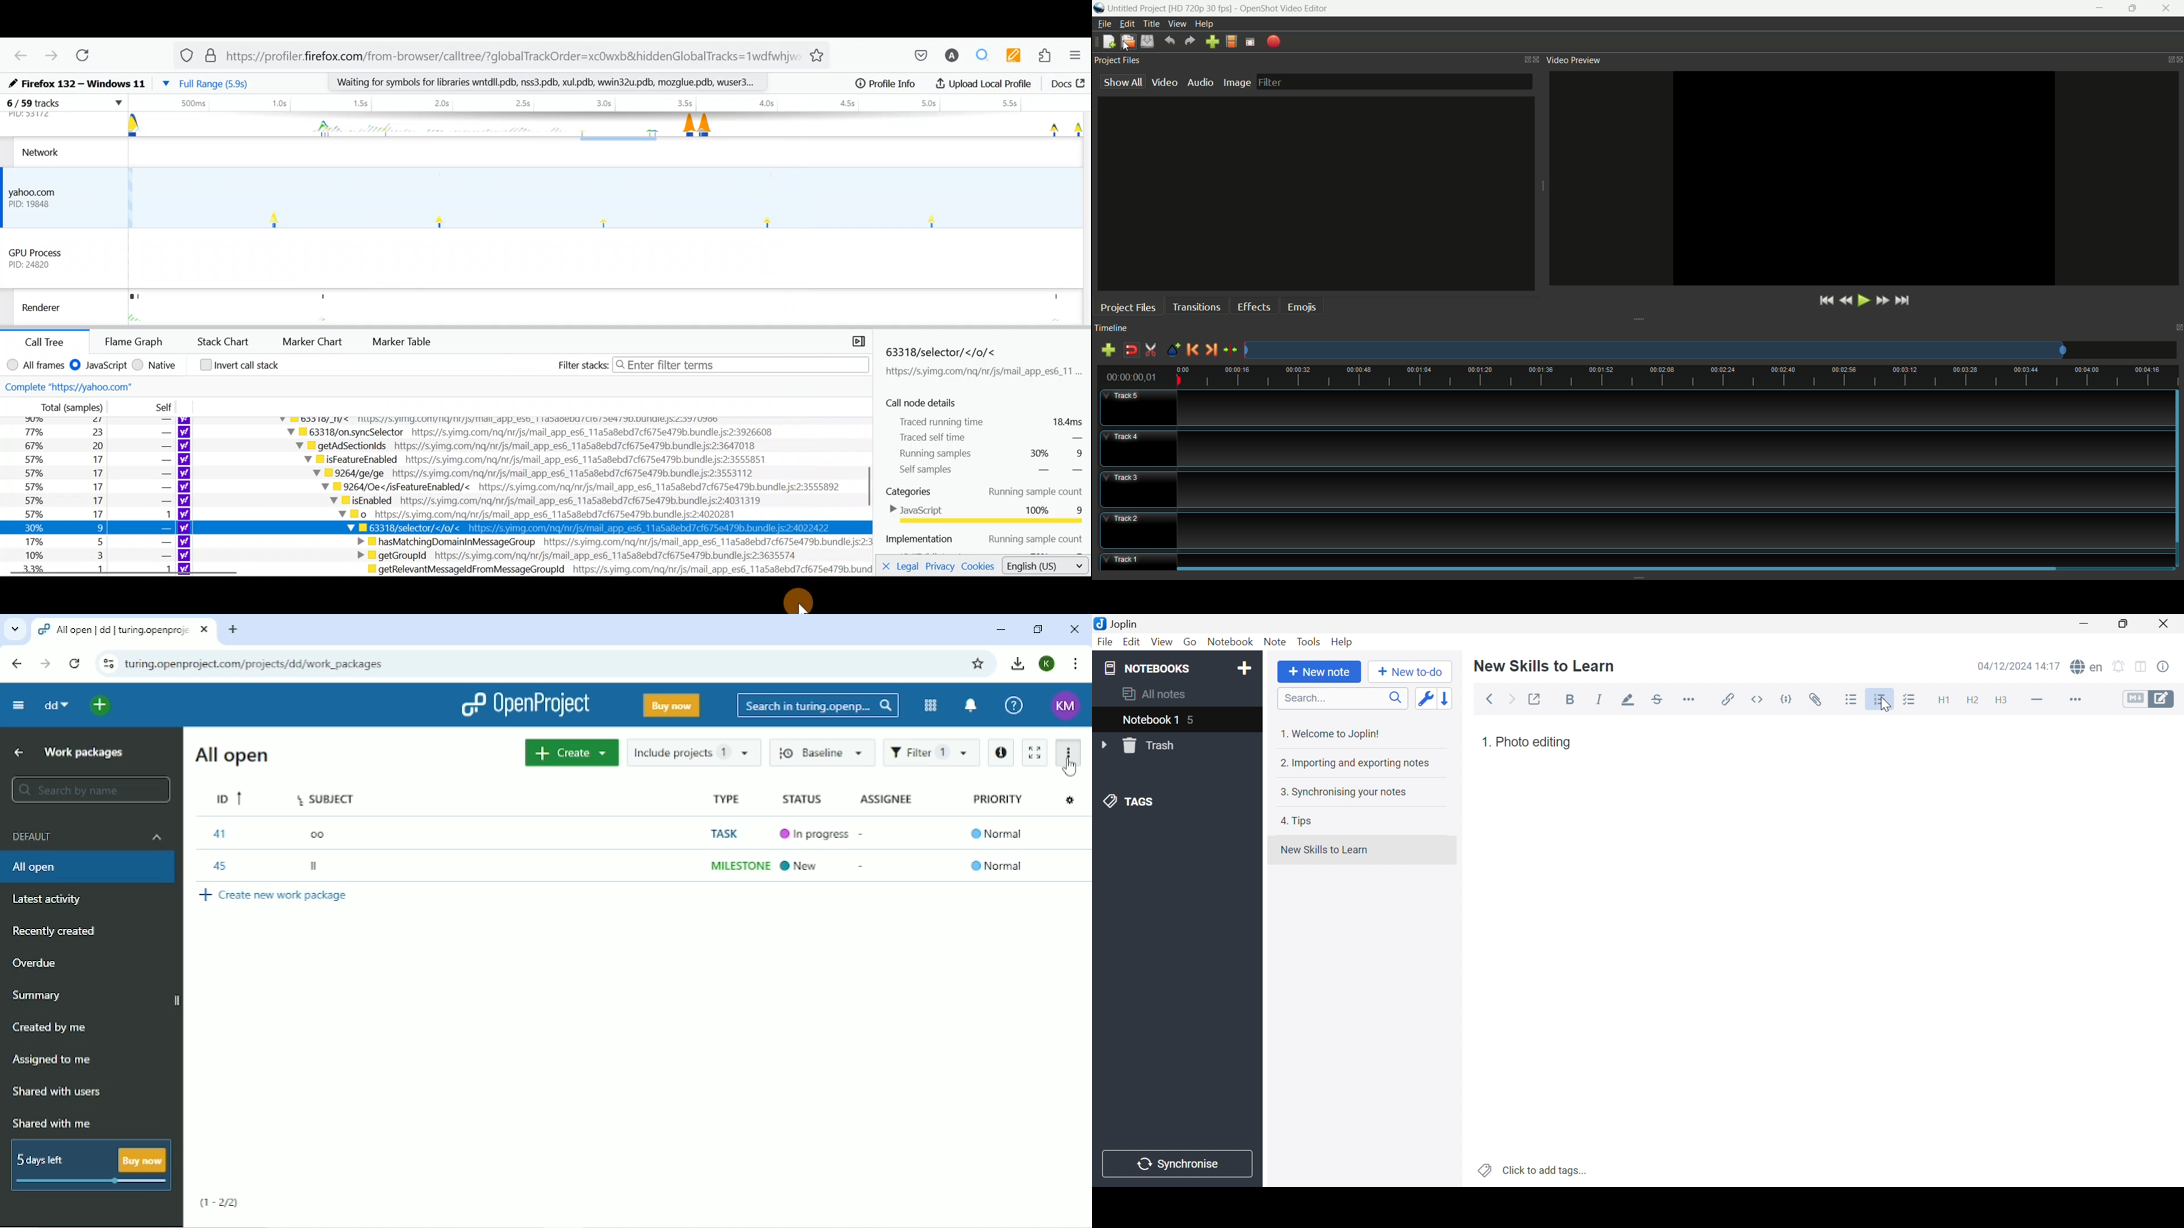 This screenshot has height=1232, width=2184. Describe the element at coordinates (1173, 349) in the screenshot. I see `add marker` at that location.